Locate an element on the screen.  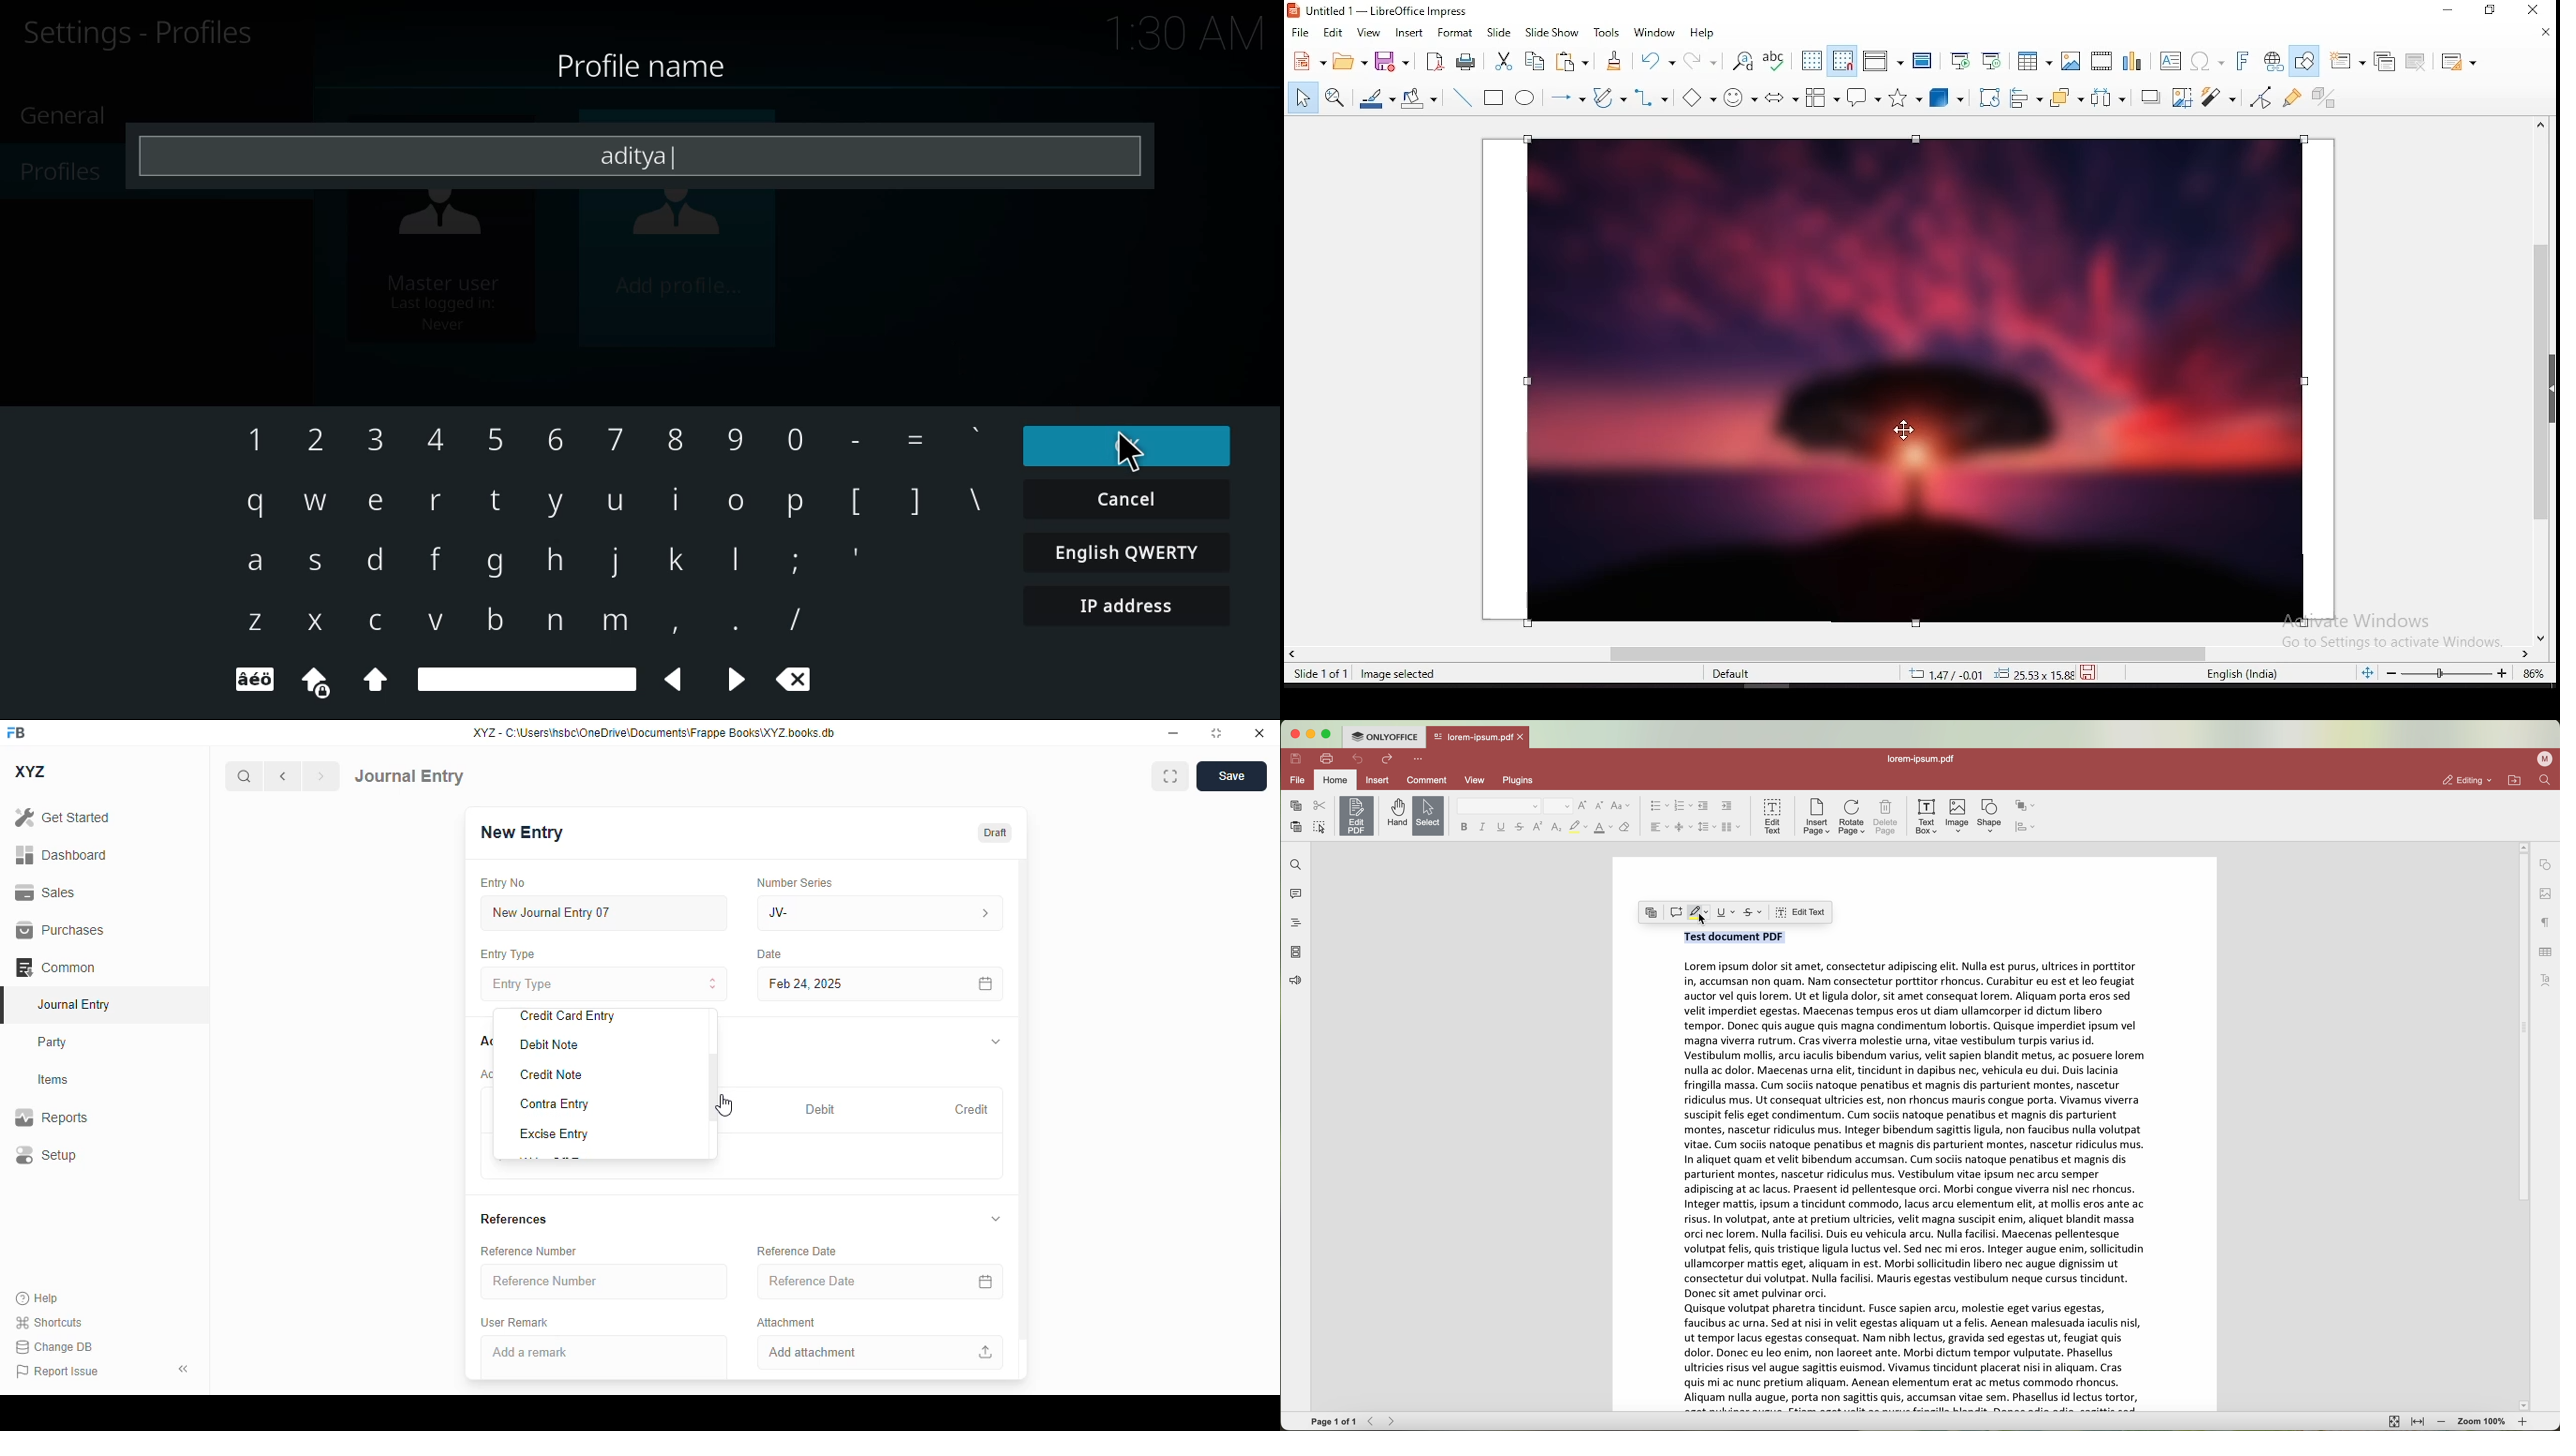
references is located at coordinates (514, 1220).